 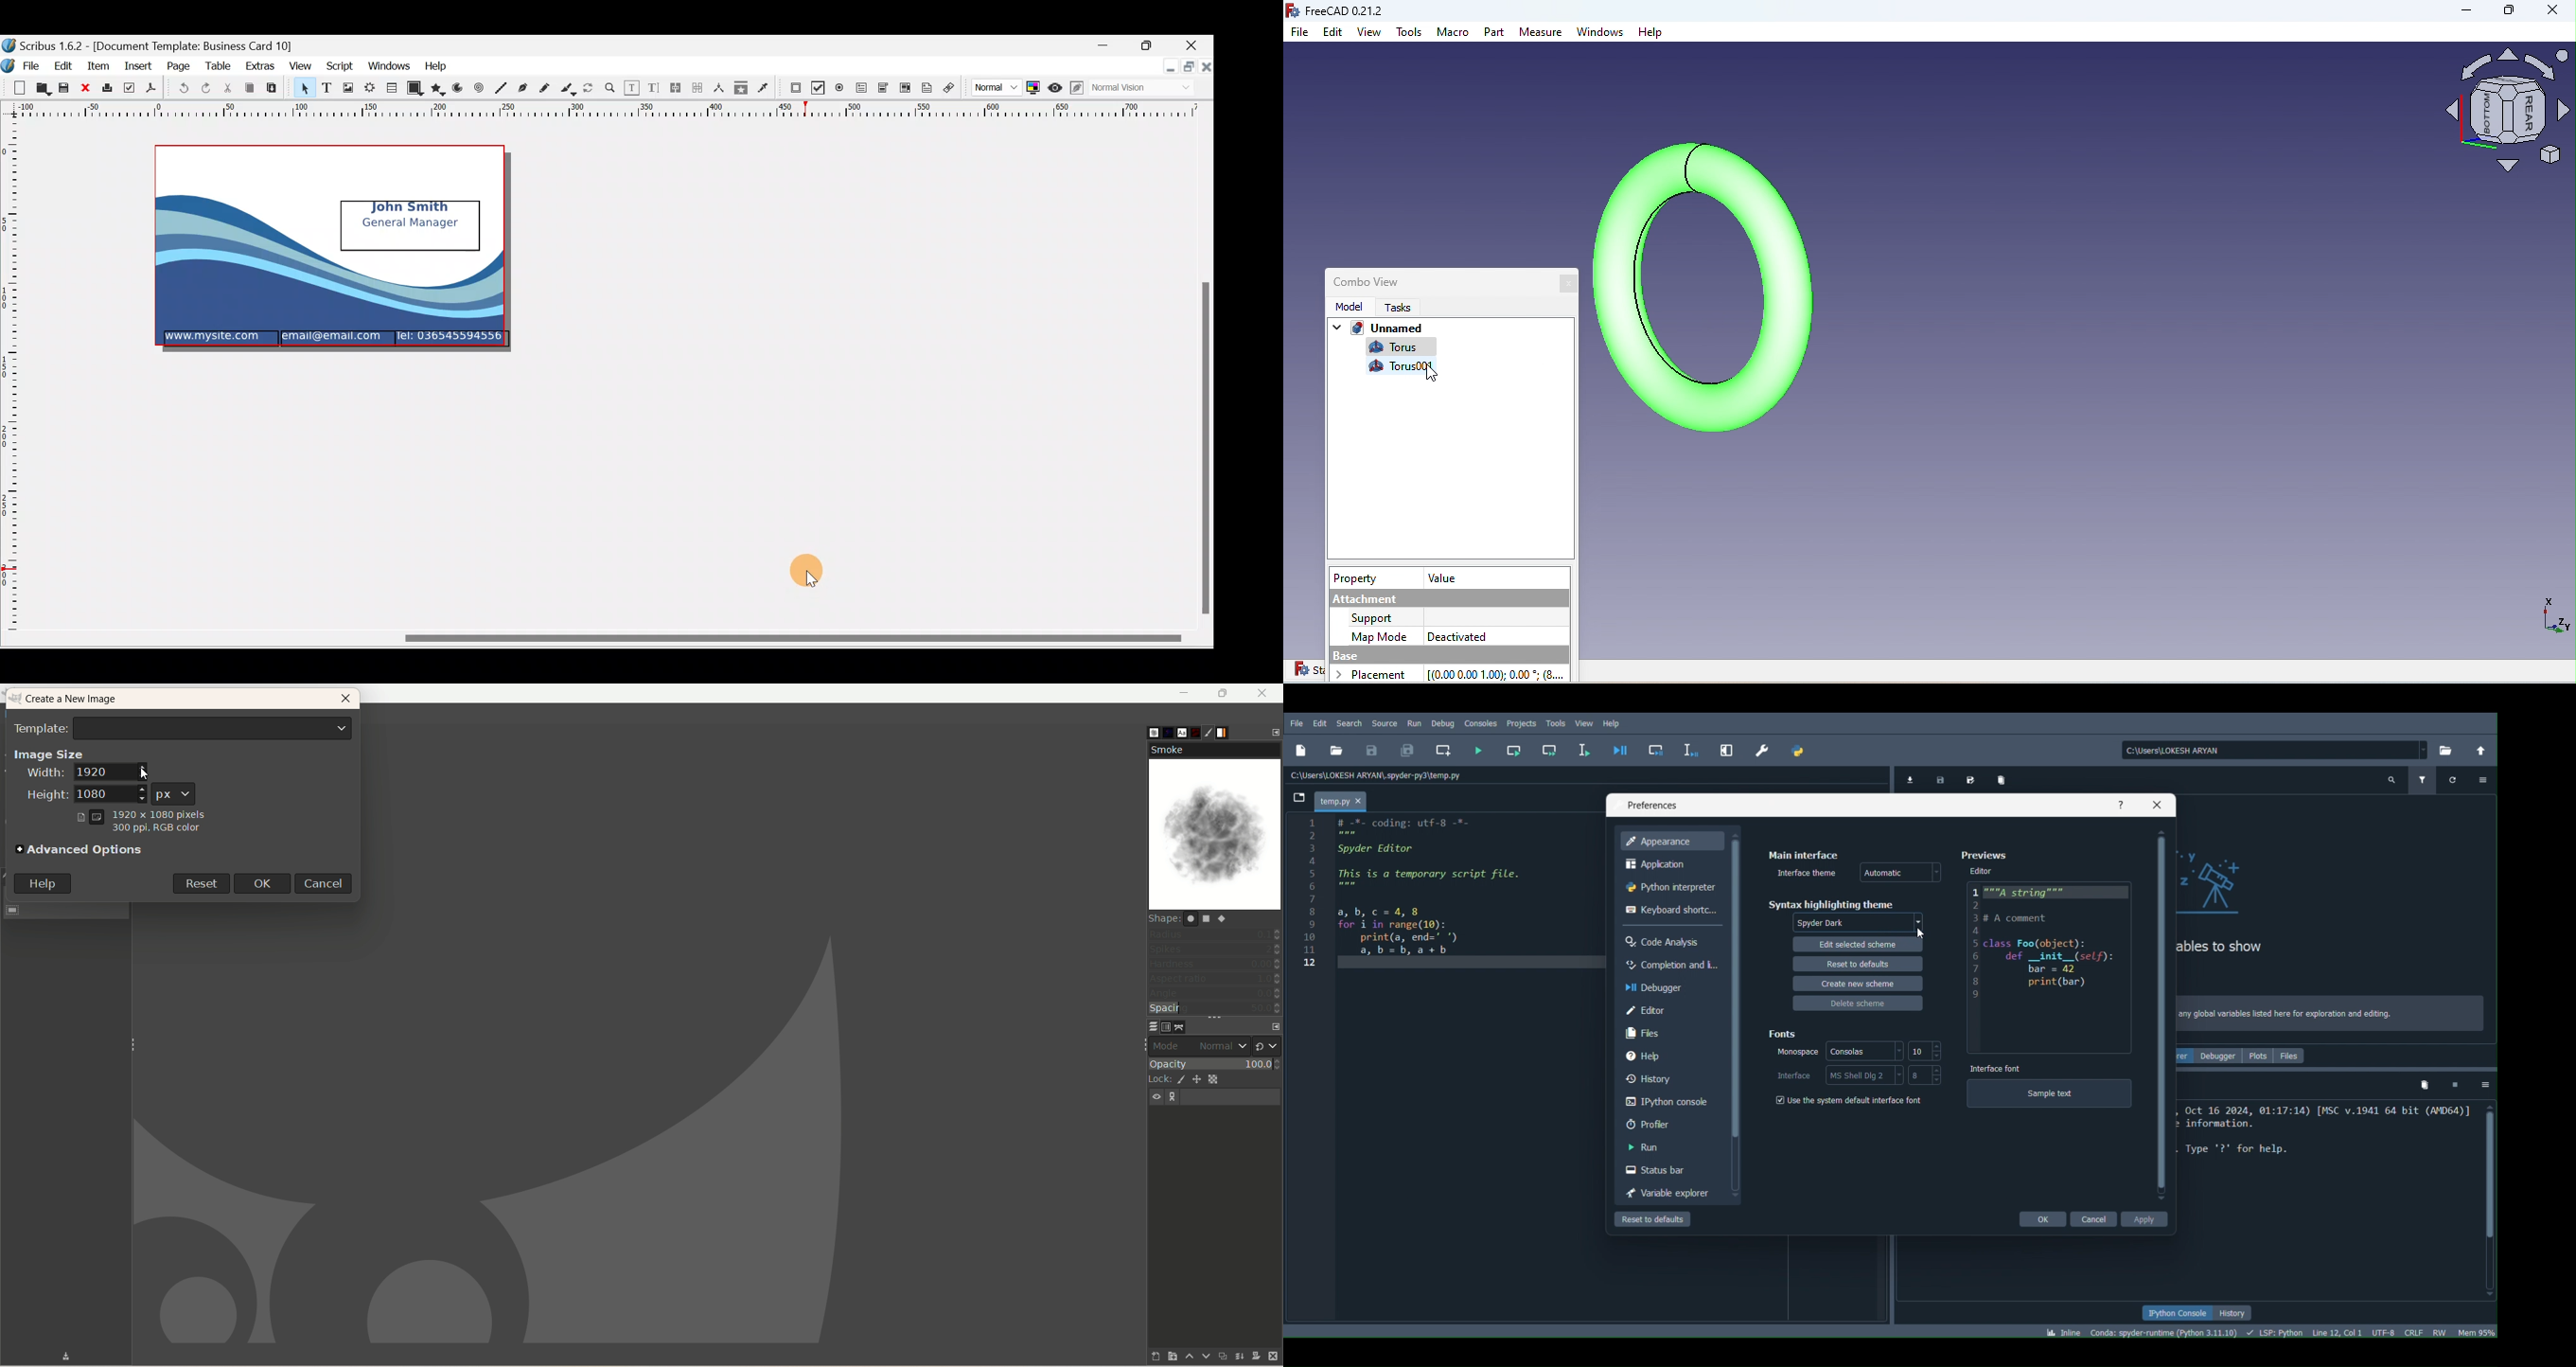 What do you see at coordinates (1804, 751) in the screenshot?
I see `PYTHONPATH manager` at bounding box center [1804, 751].